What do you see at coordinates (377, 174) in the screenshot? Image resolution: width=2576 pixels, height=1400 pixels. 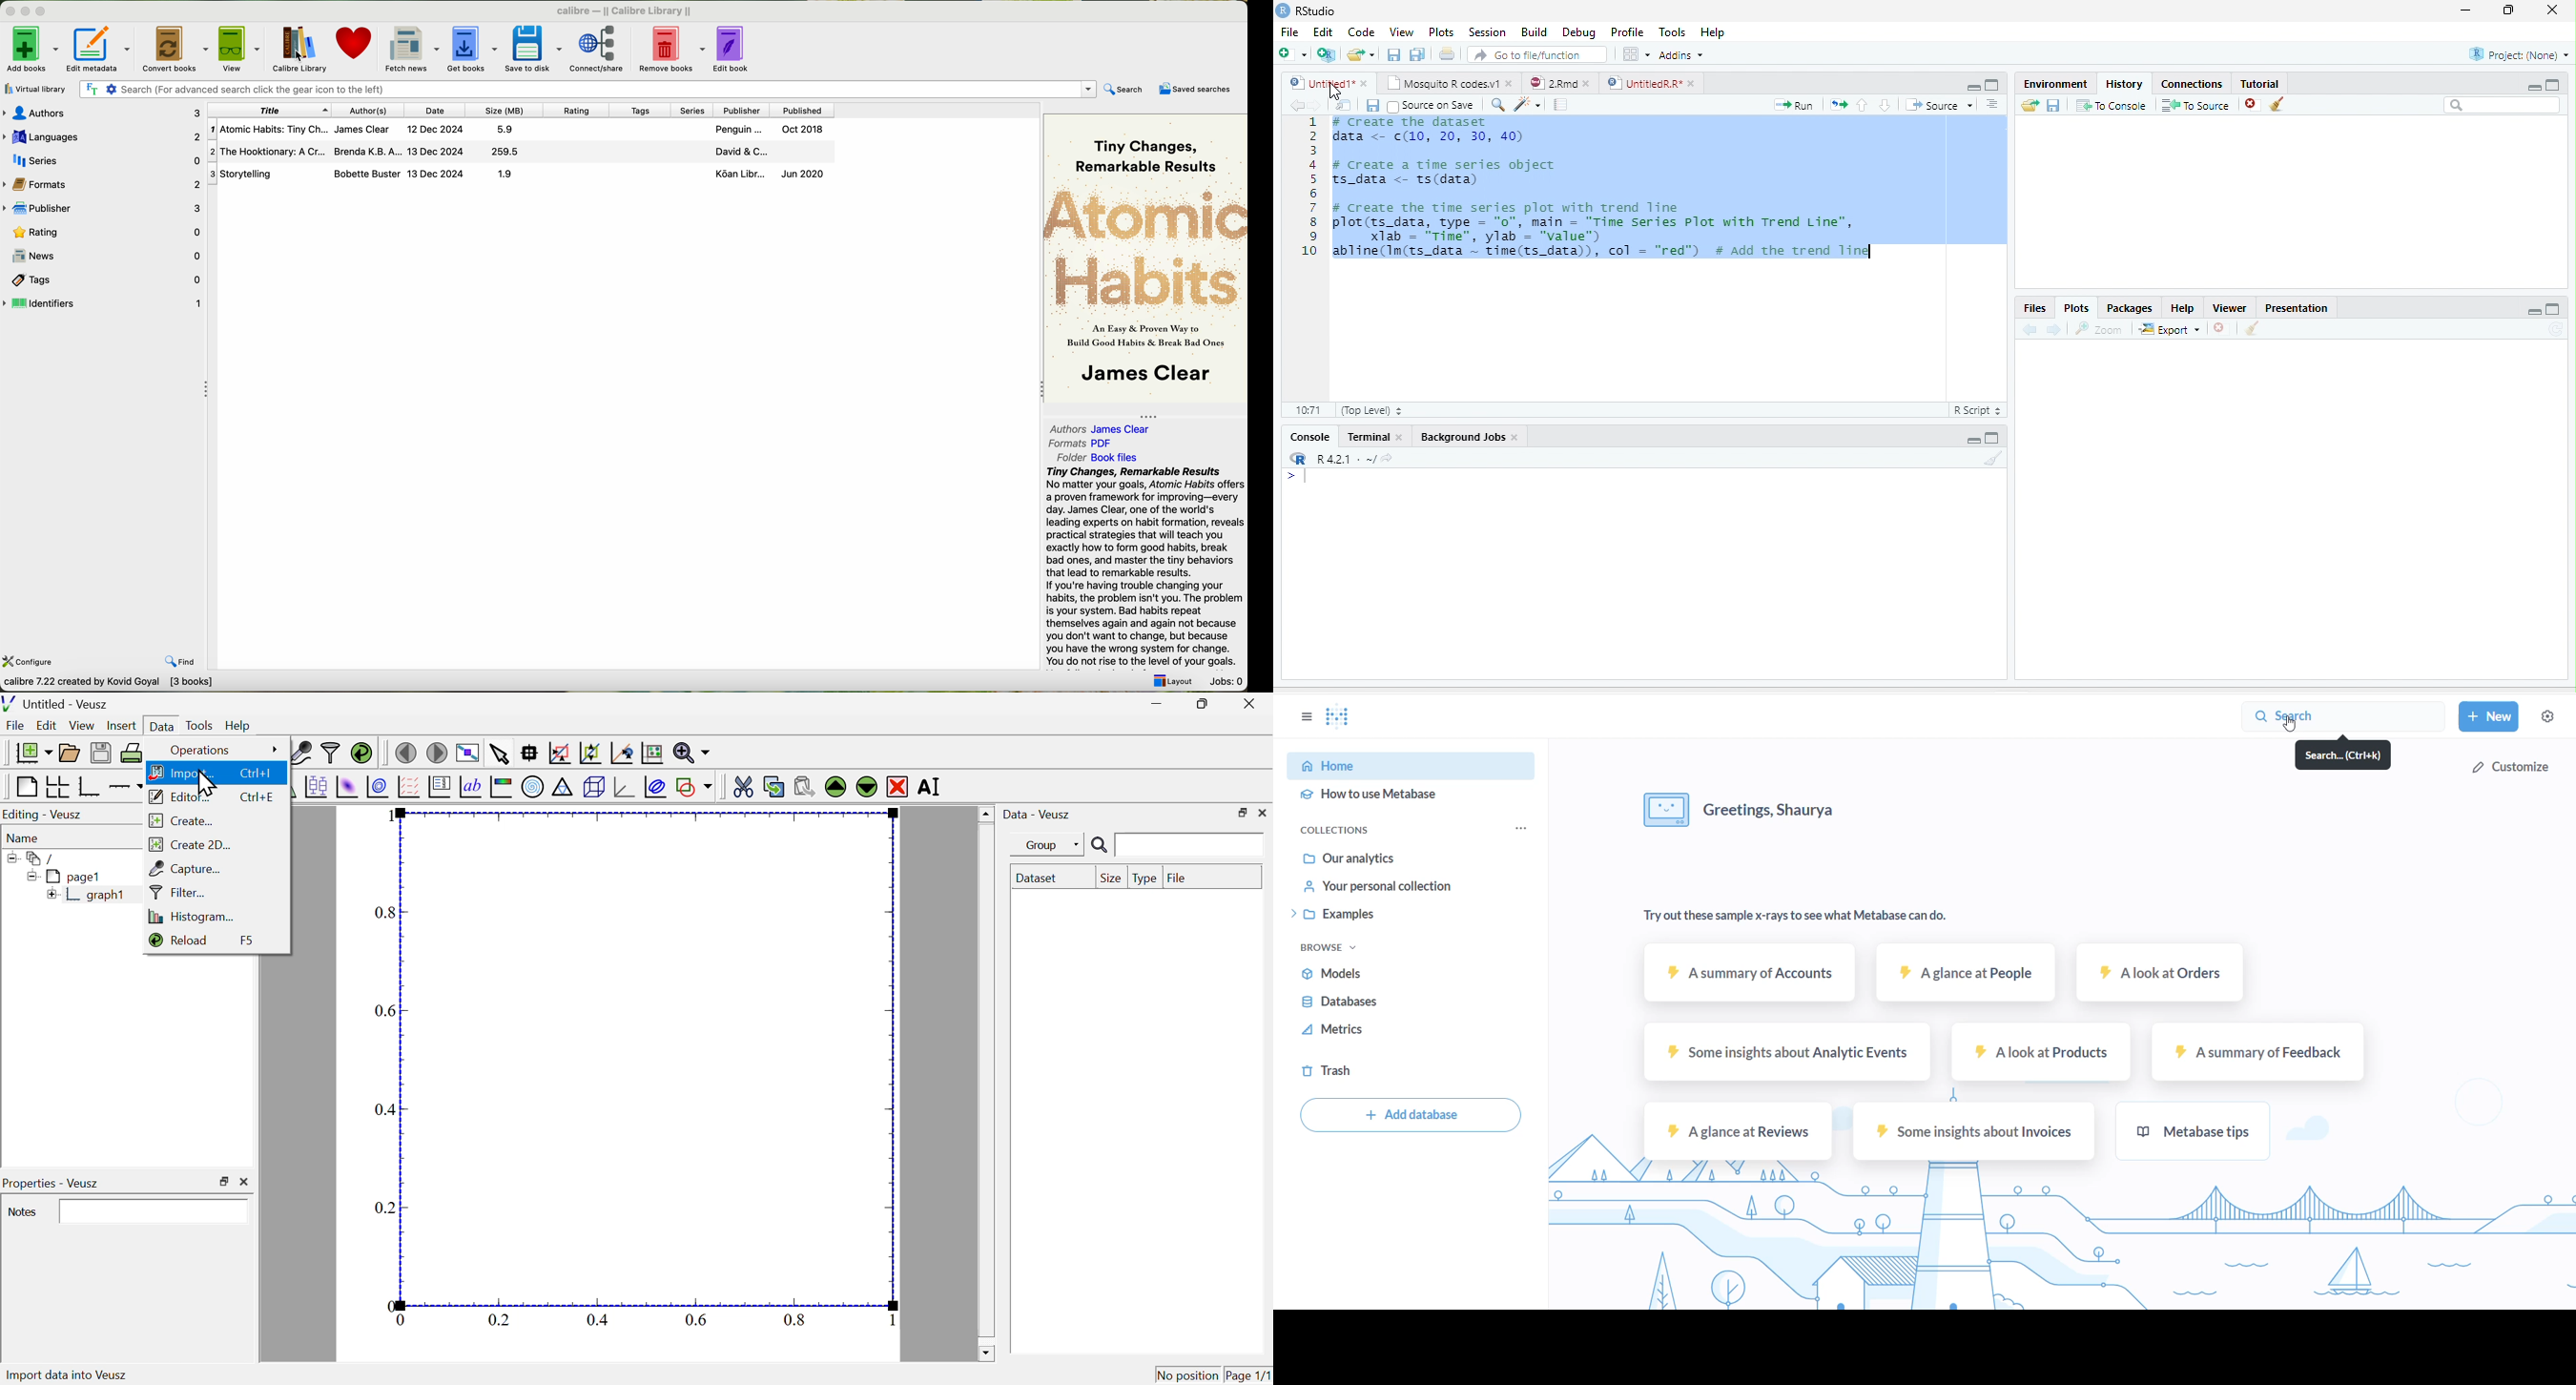 I see `3| Storytelling Bobette Buster 13 Dec 2024 1.9` at bounding box center [377, 174].